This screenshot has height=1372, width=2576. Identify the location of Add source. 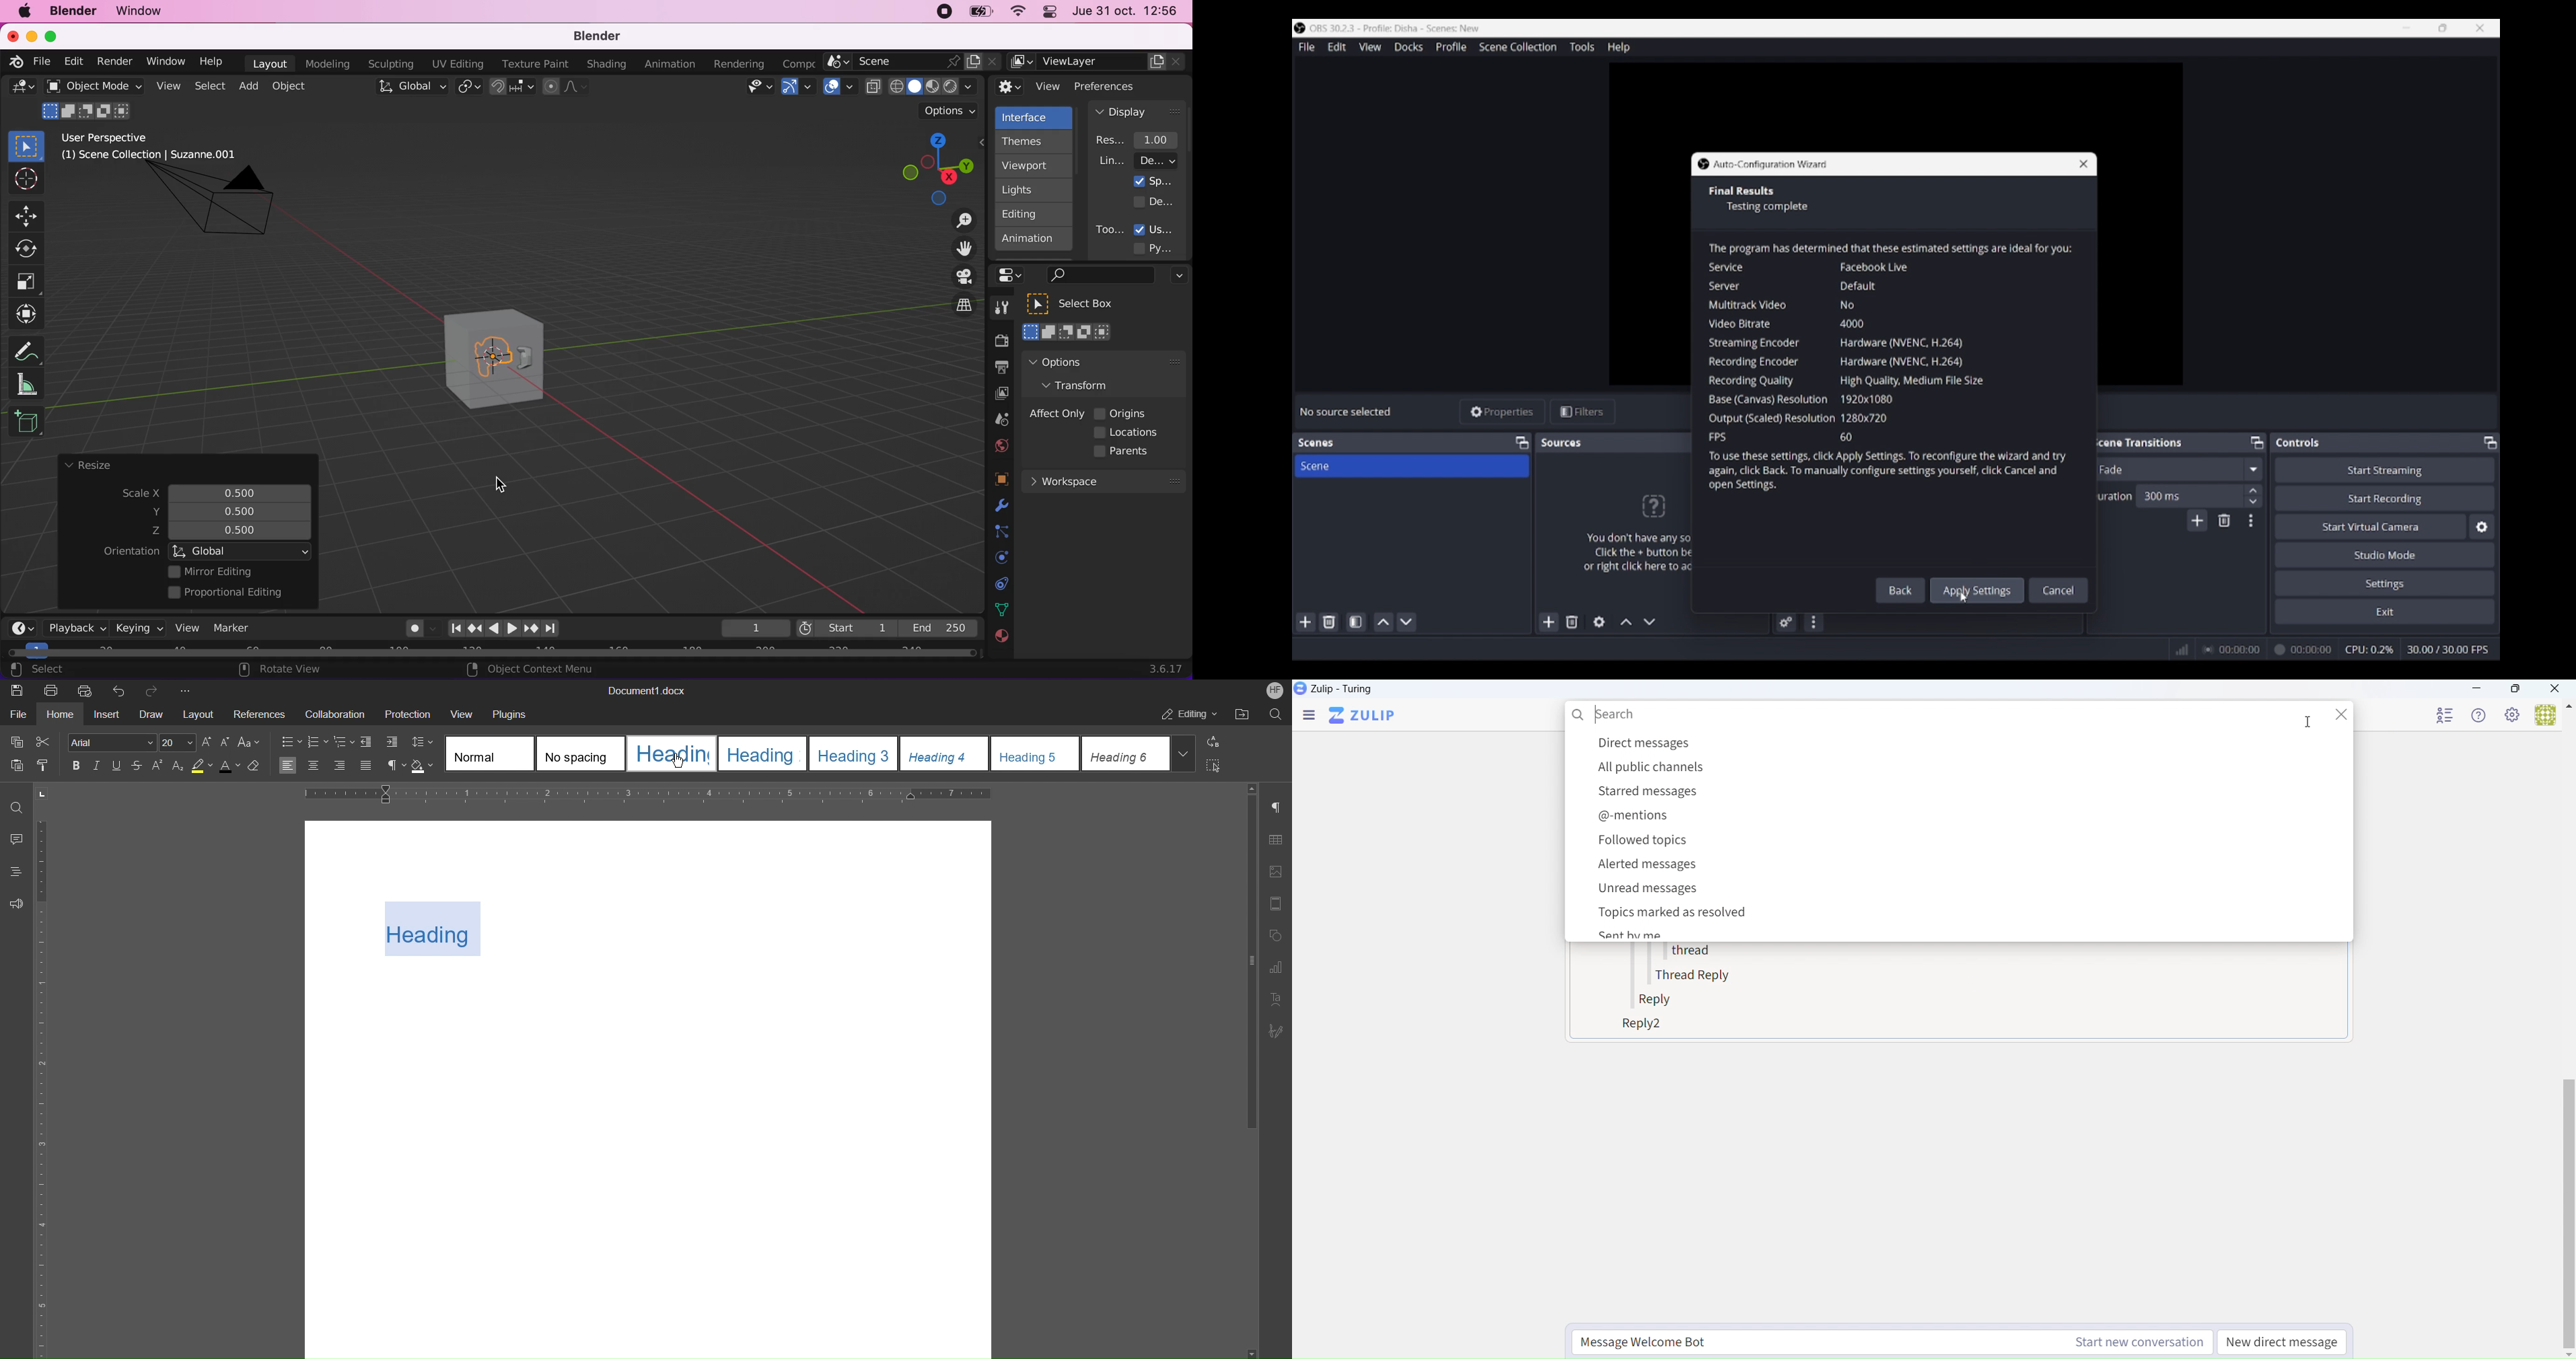
(1549, 622).